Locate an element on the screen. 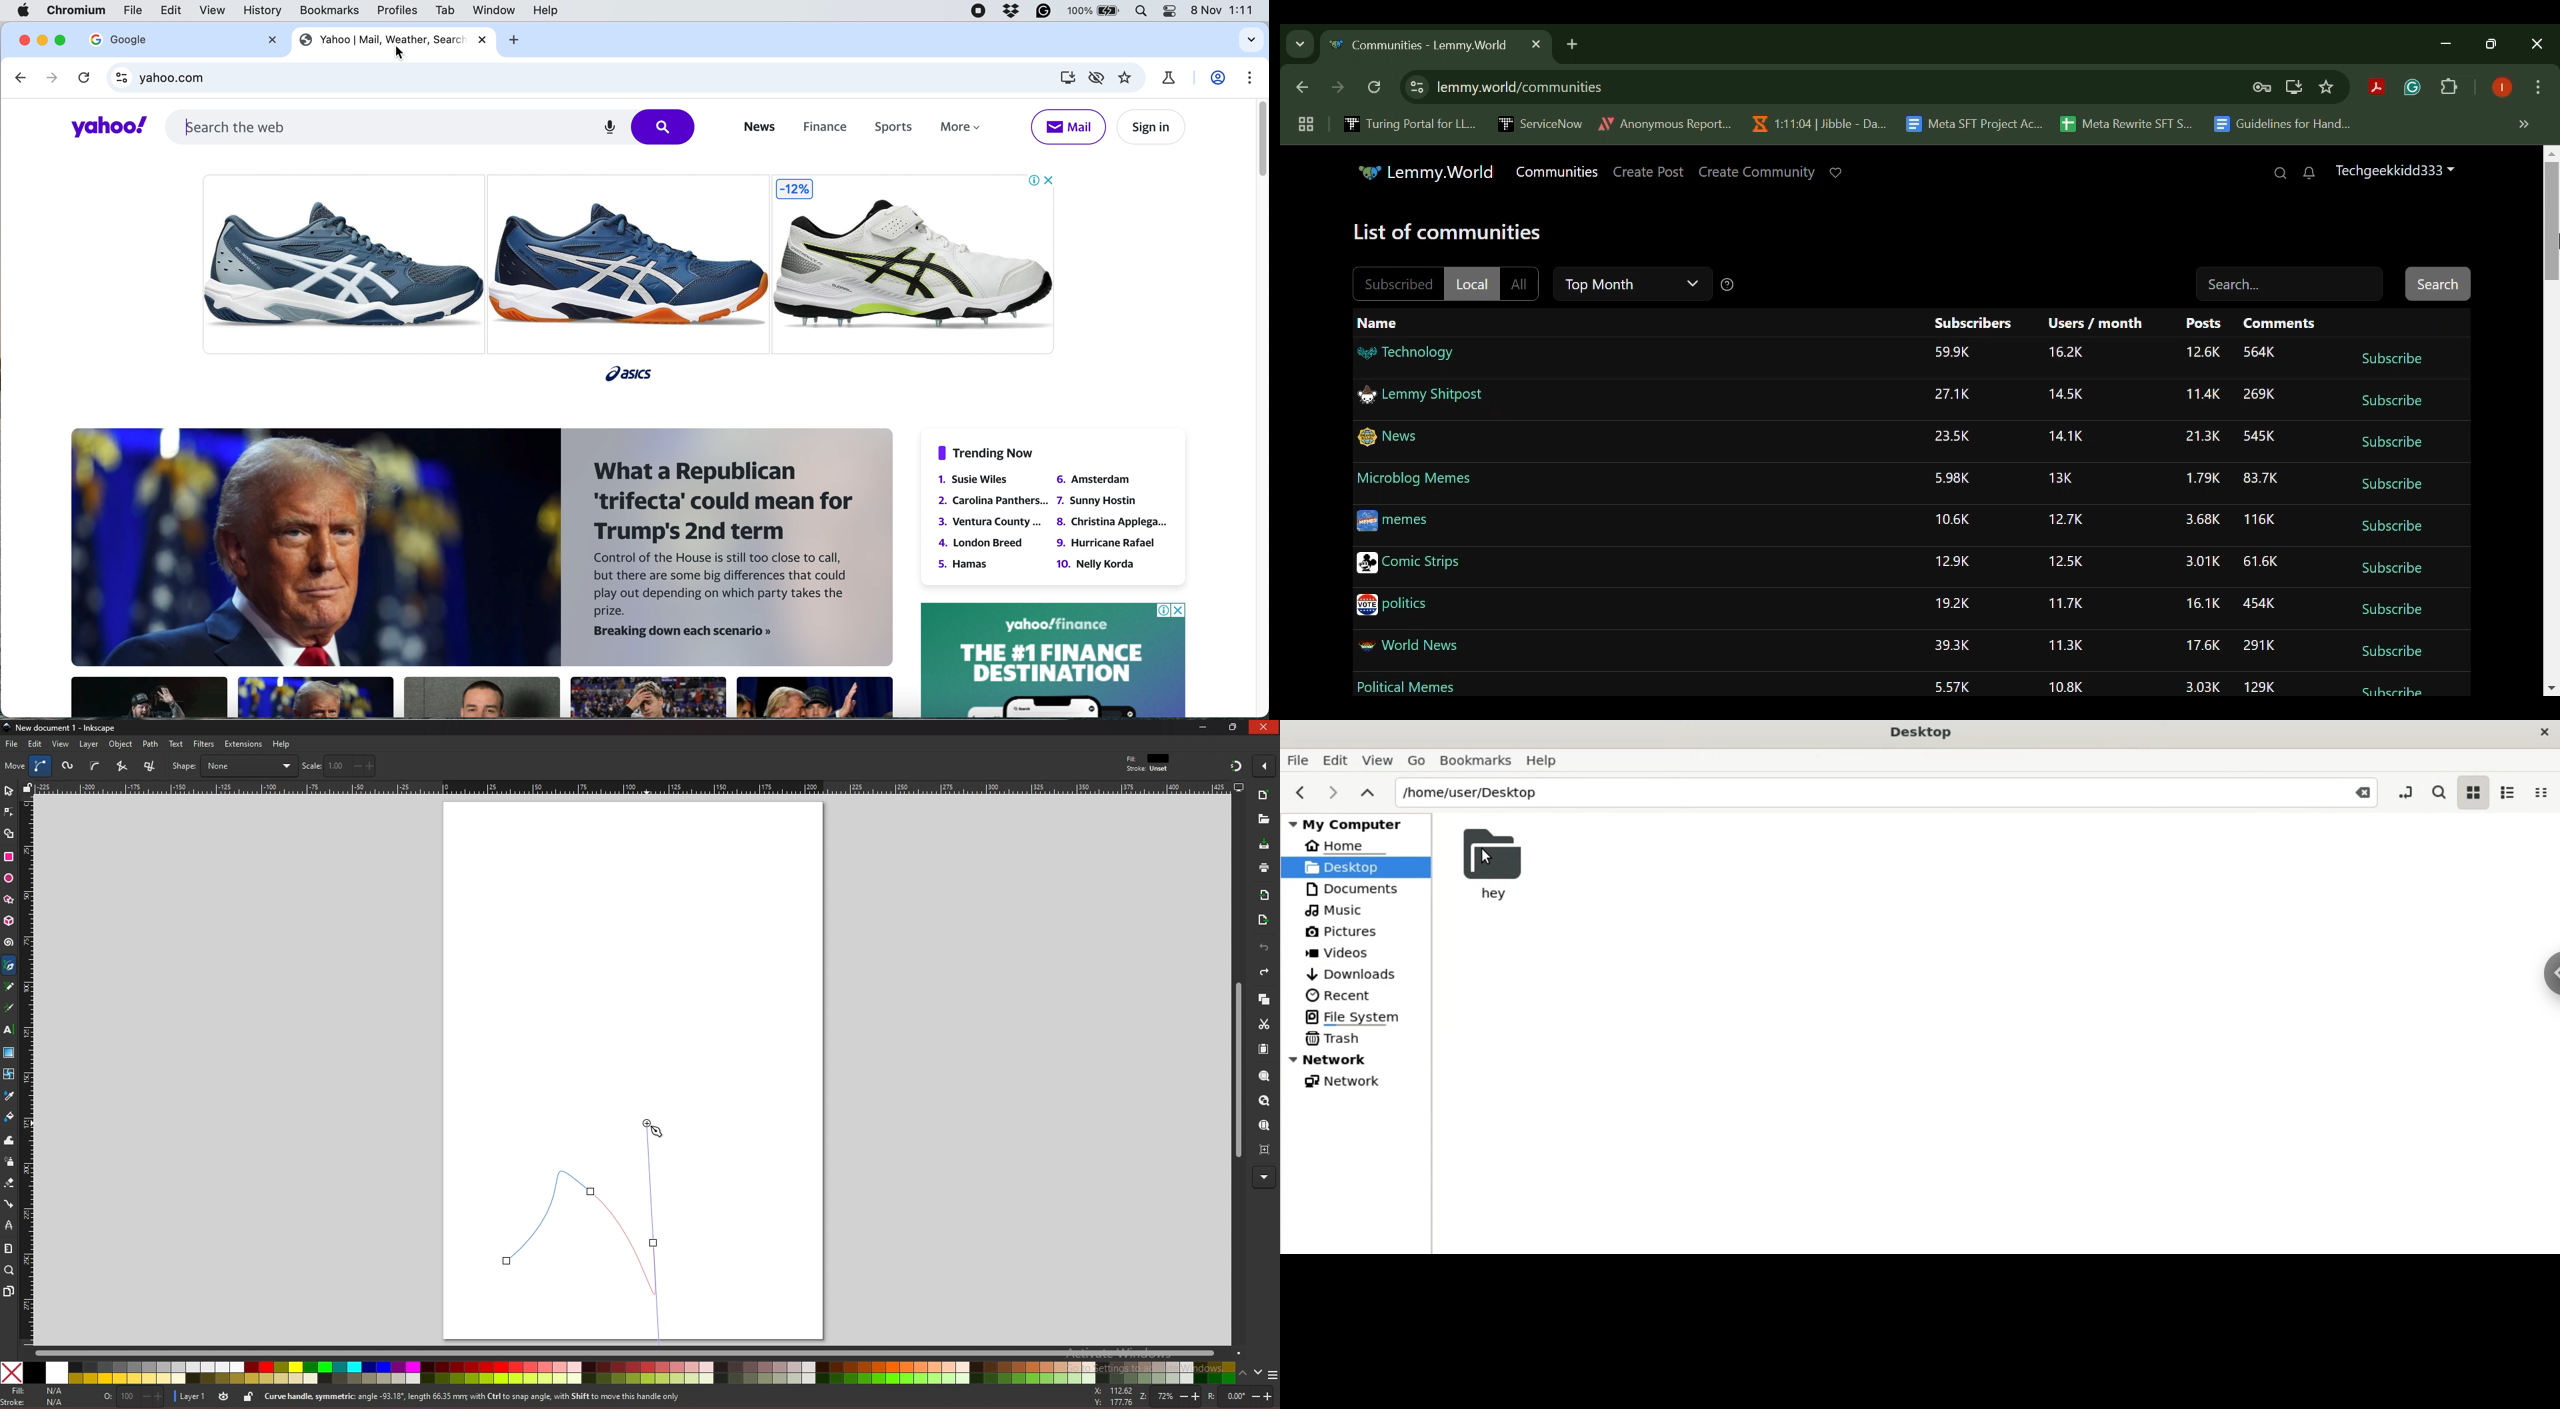 This screenshot has width=2576, height=1428. measure is located at coordinates (8, 1249).